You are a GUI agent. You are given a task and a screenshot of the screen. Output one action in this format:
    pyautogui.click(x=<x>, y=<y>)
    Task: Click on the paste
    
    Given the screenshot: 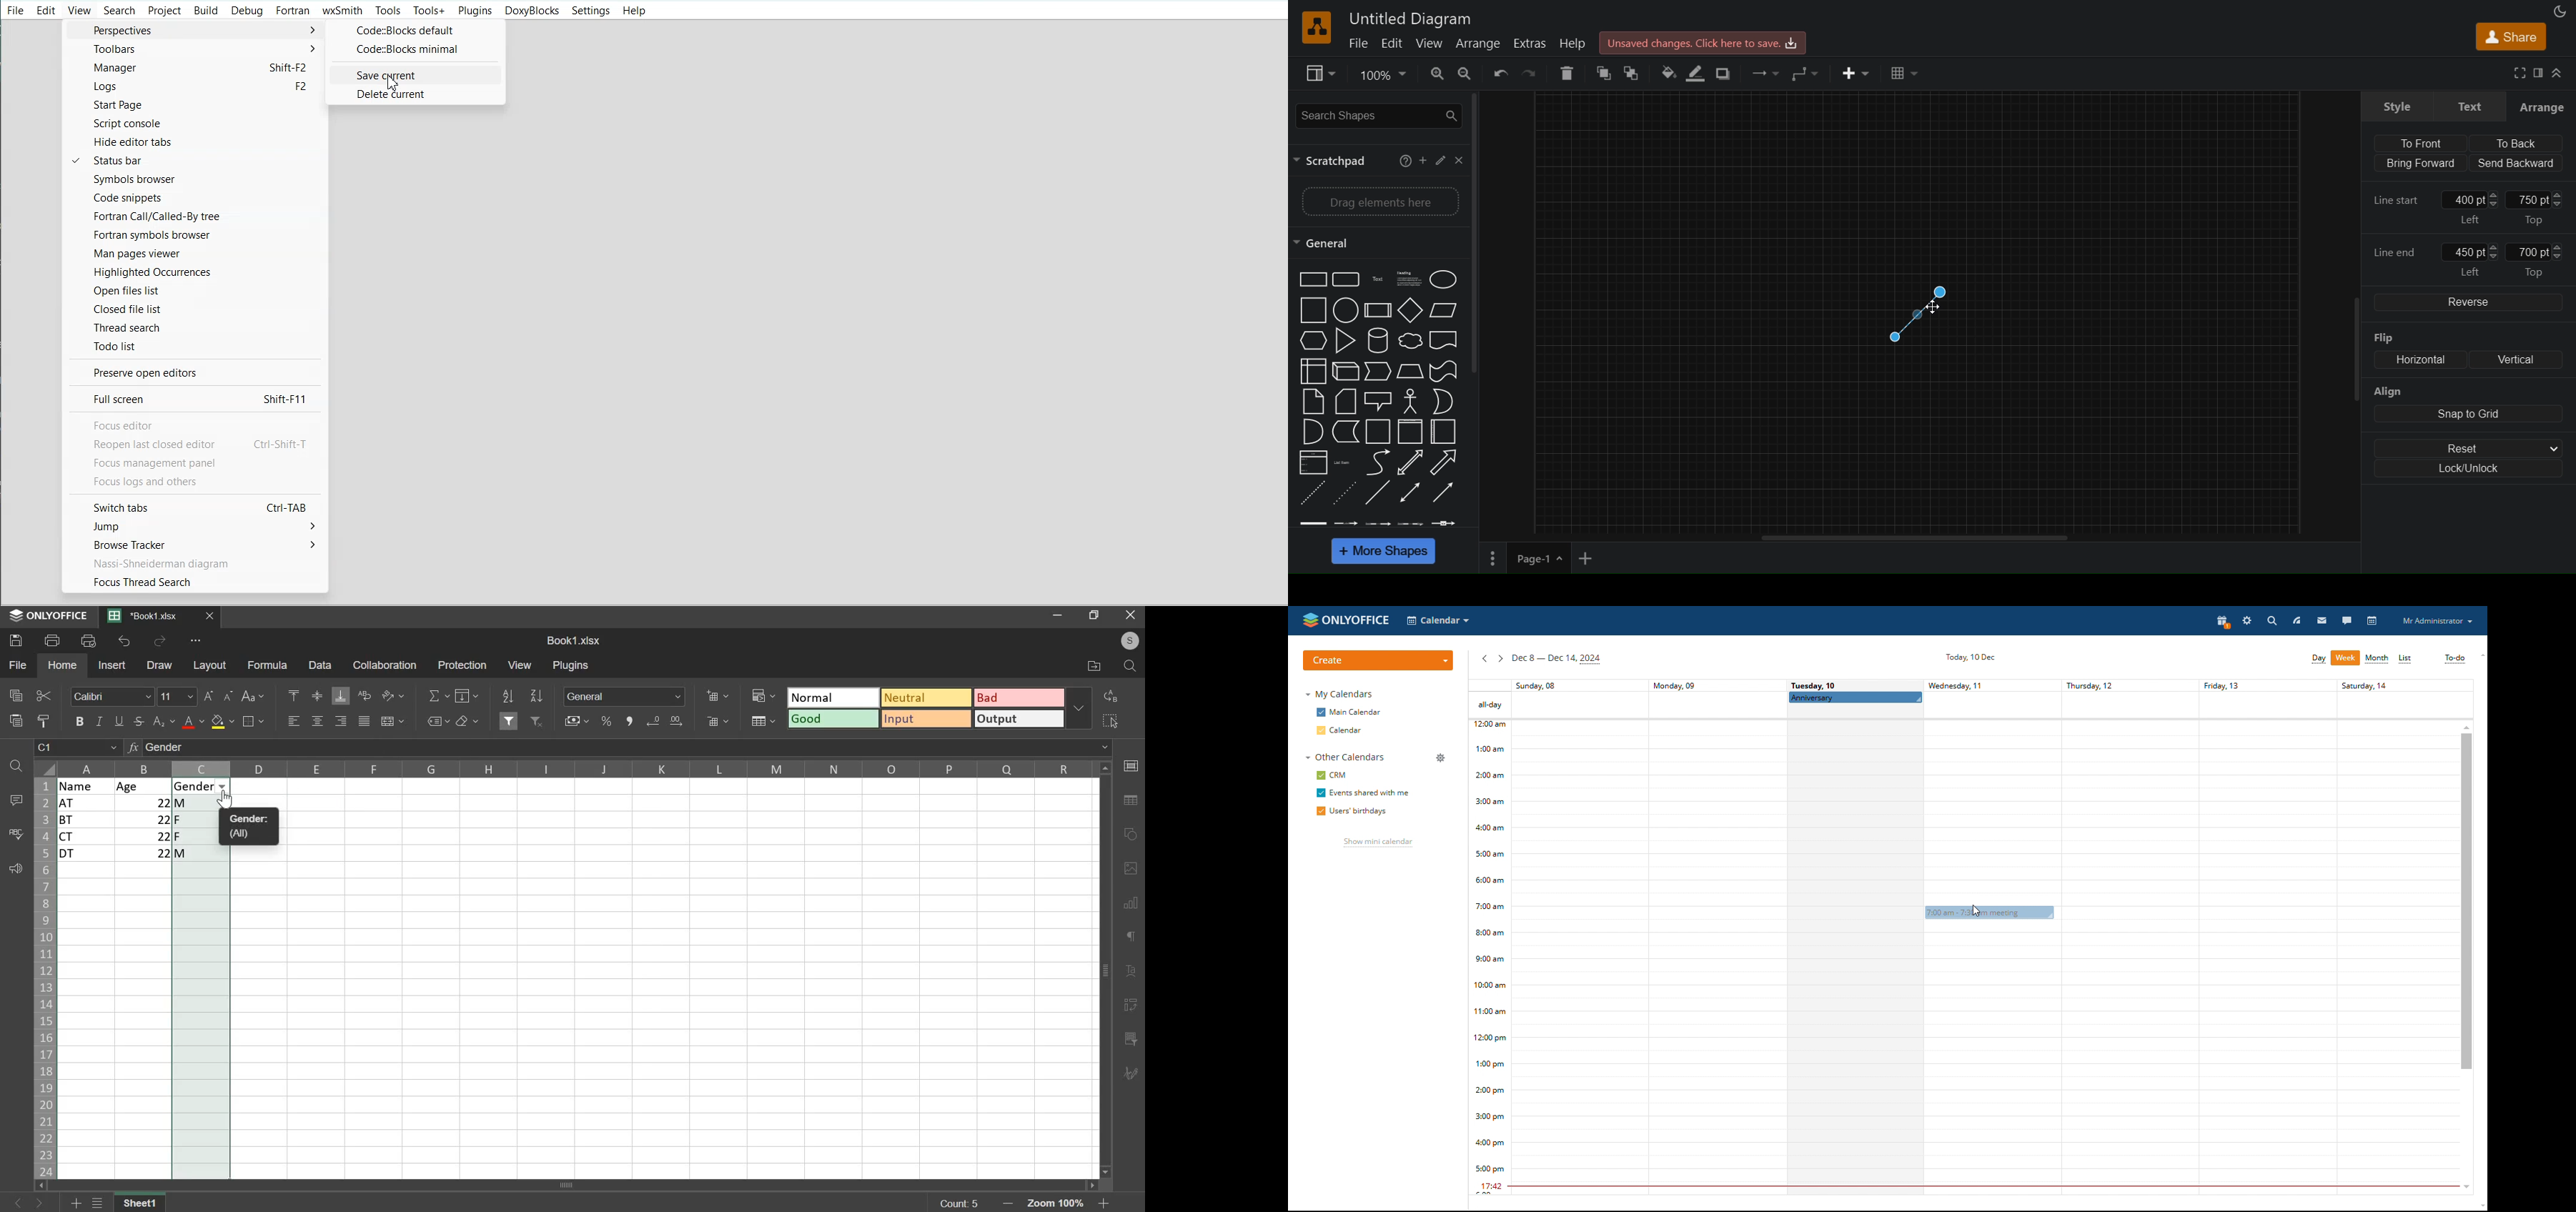 What is the action you would take?
    pyautogui.click(x=15, y=721)
    